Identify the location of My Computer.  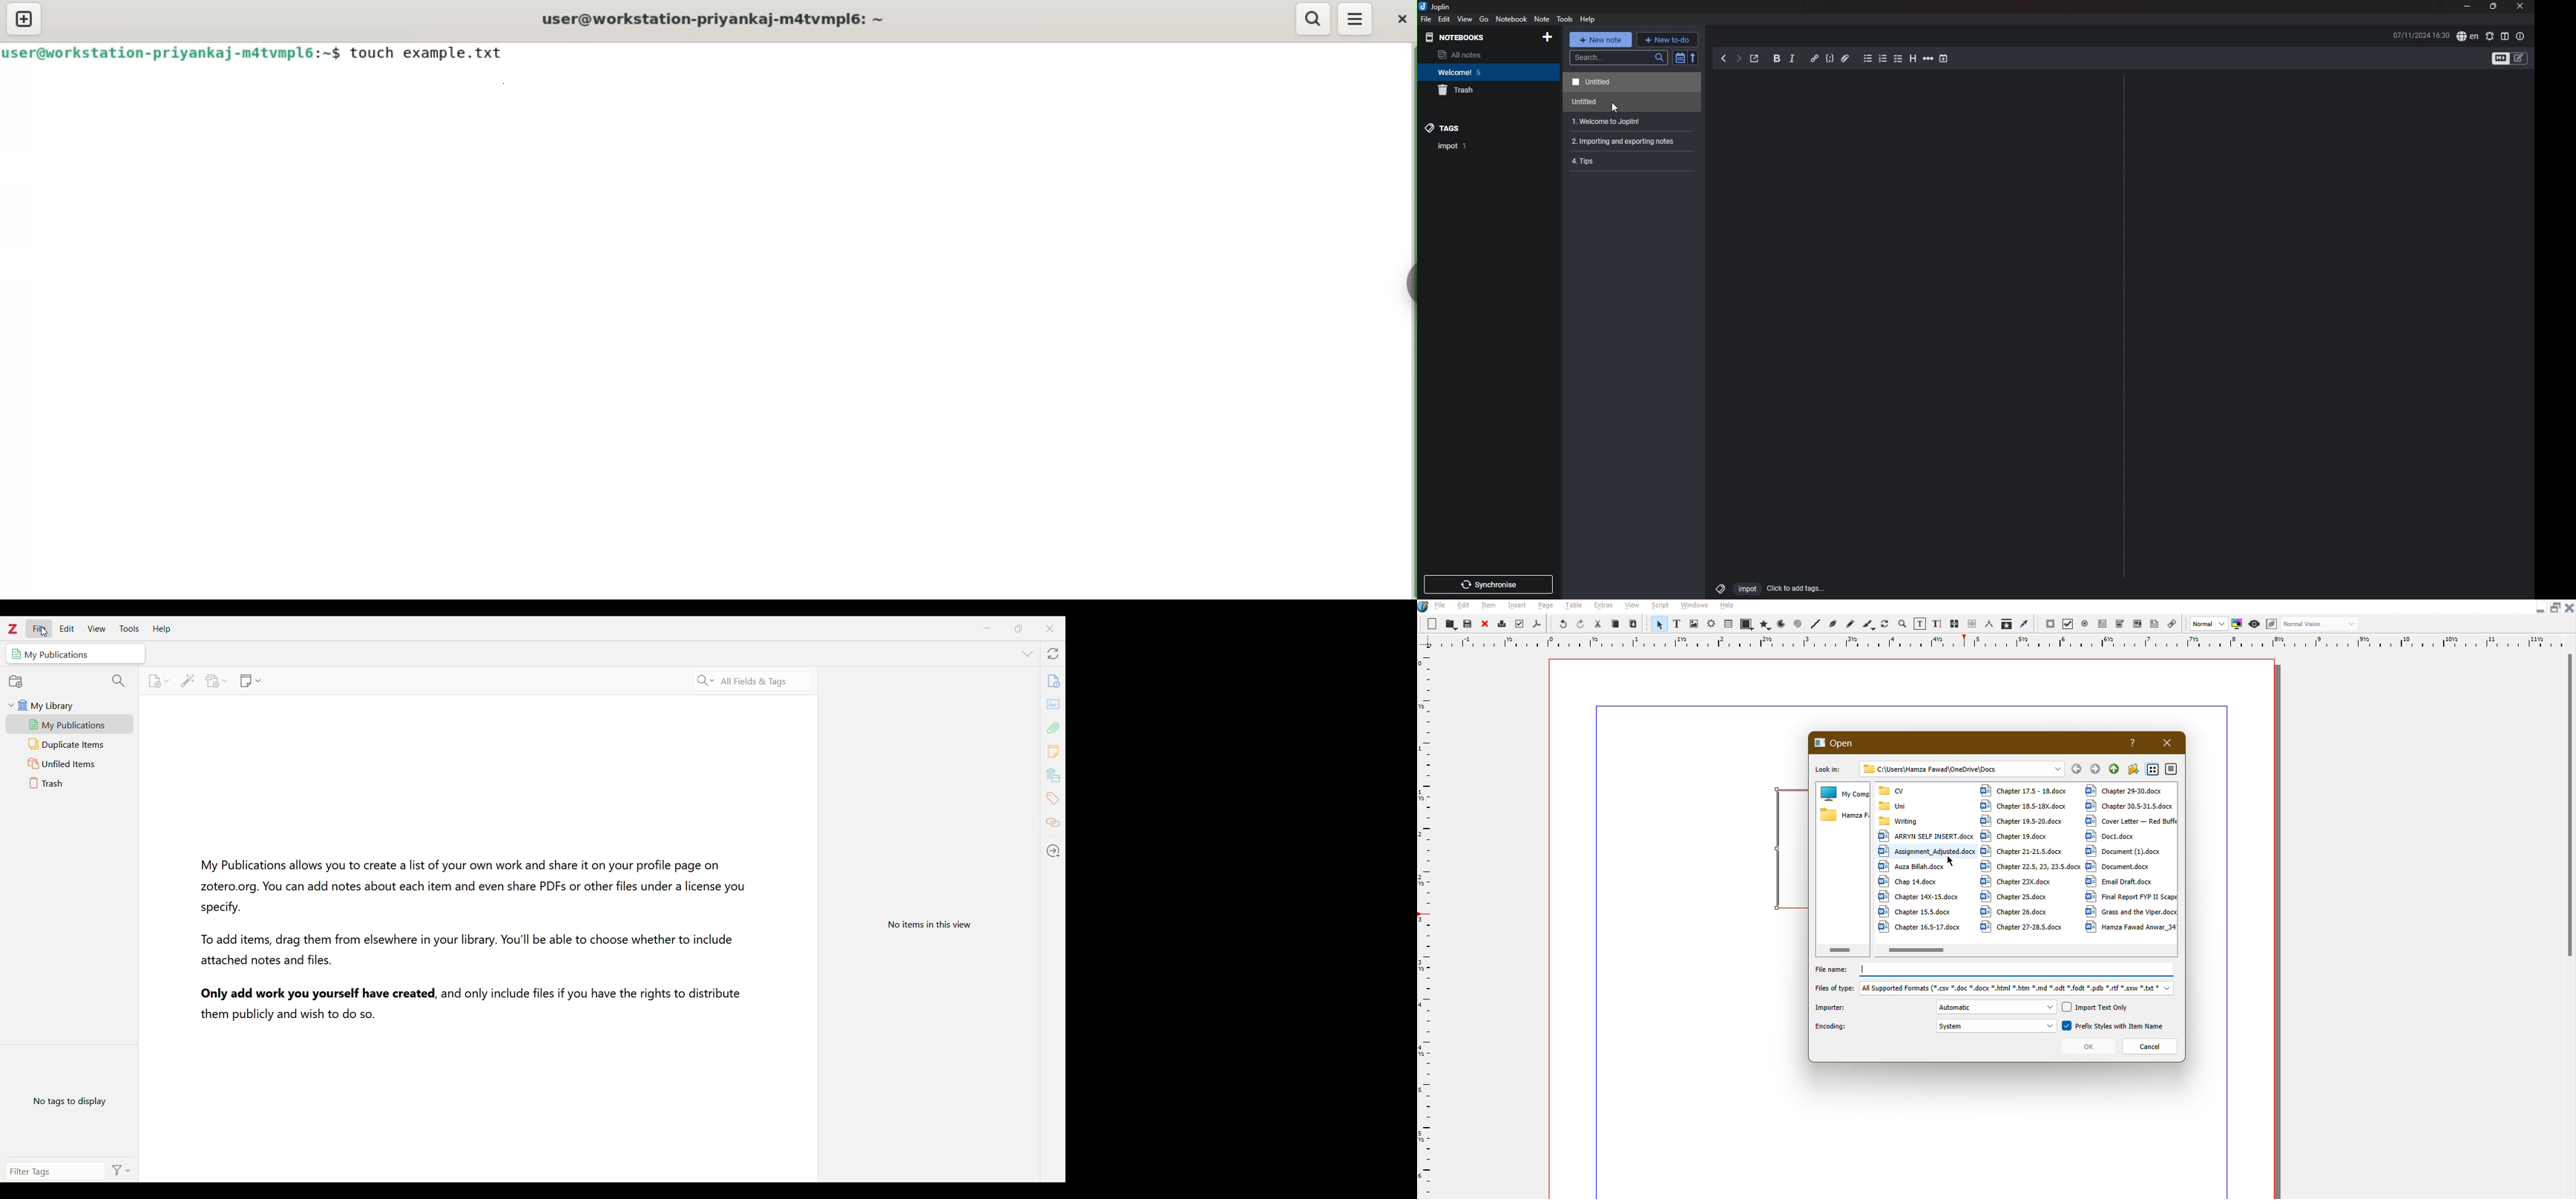
(1843, 793).